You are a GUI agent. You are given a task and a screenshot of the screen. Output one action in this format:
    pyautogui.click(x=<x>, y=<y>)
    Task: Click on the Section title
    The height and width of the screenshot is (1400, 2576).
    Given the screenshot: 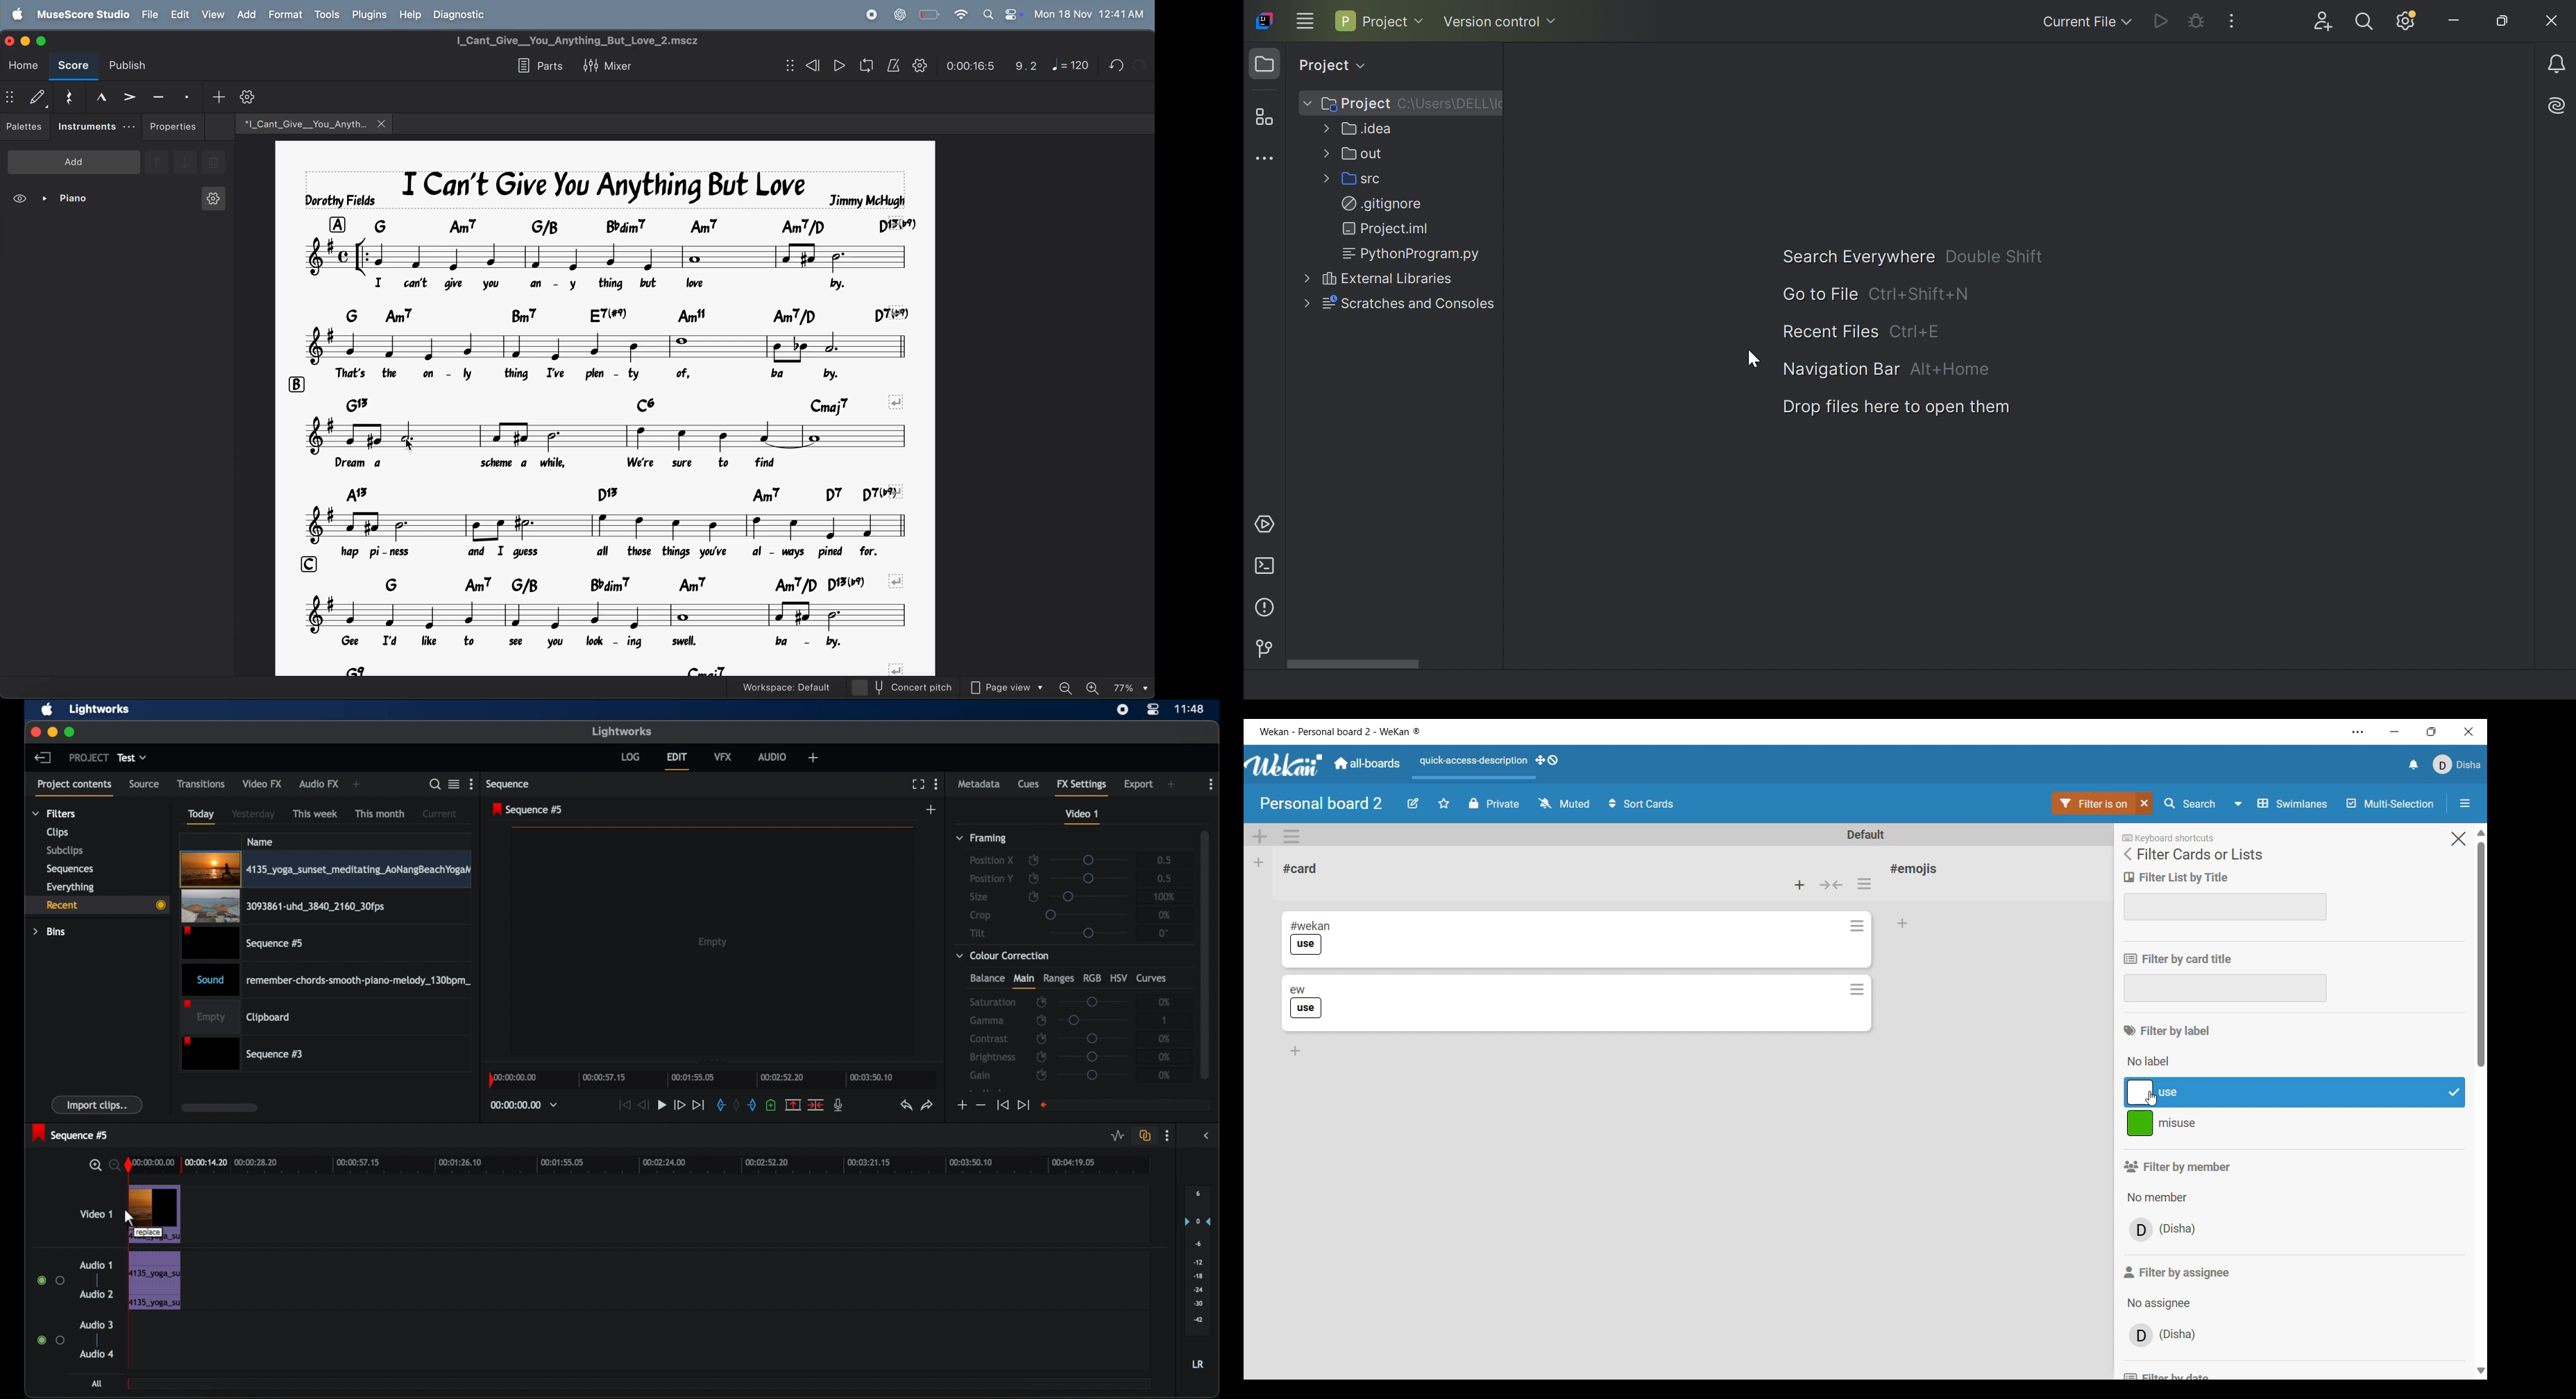 What is the action you would take?
    pyautogui.click(x=2178, y=1272)
    